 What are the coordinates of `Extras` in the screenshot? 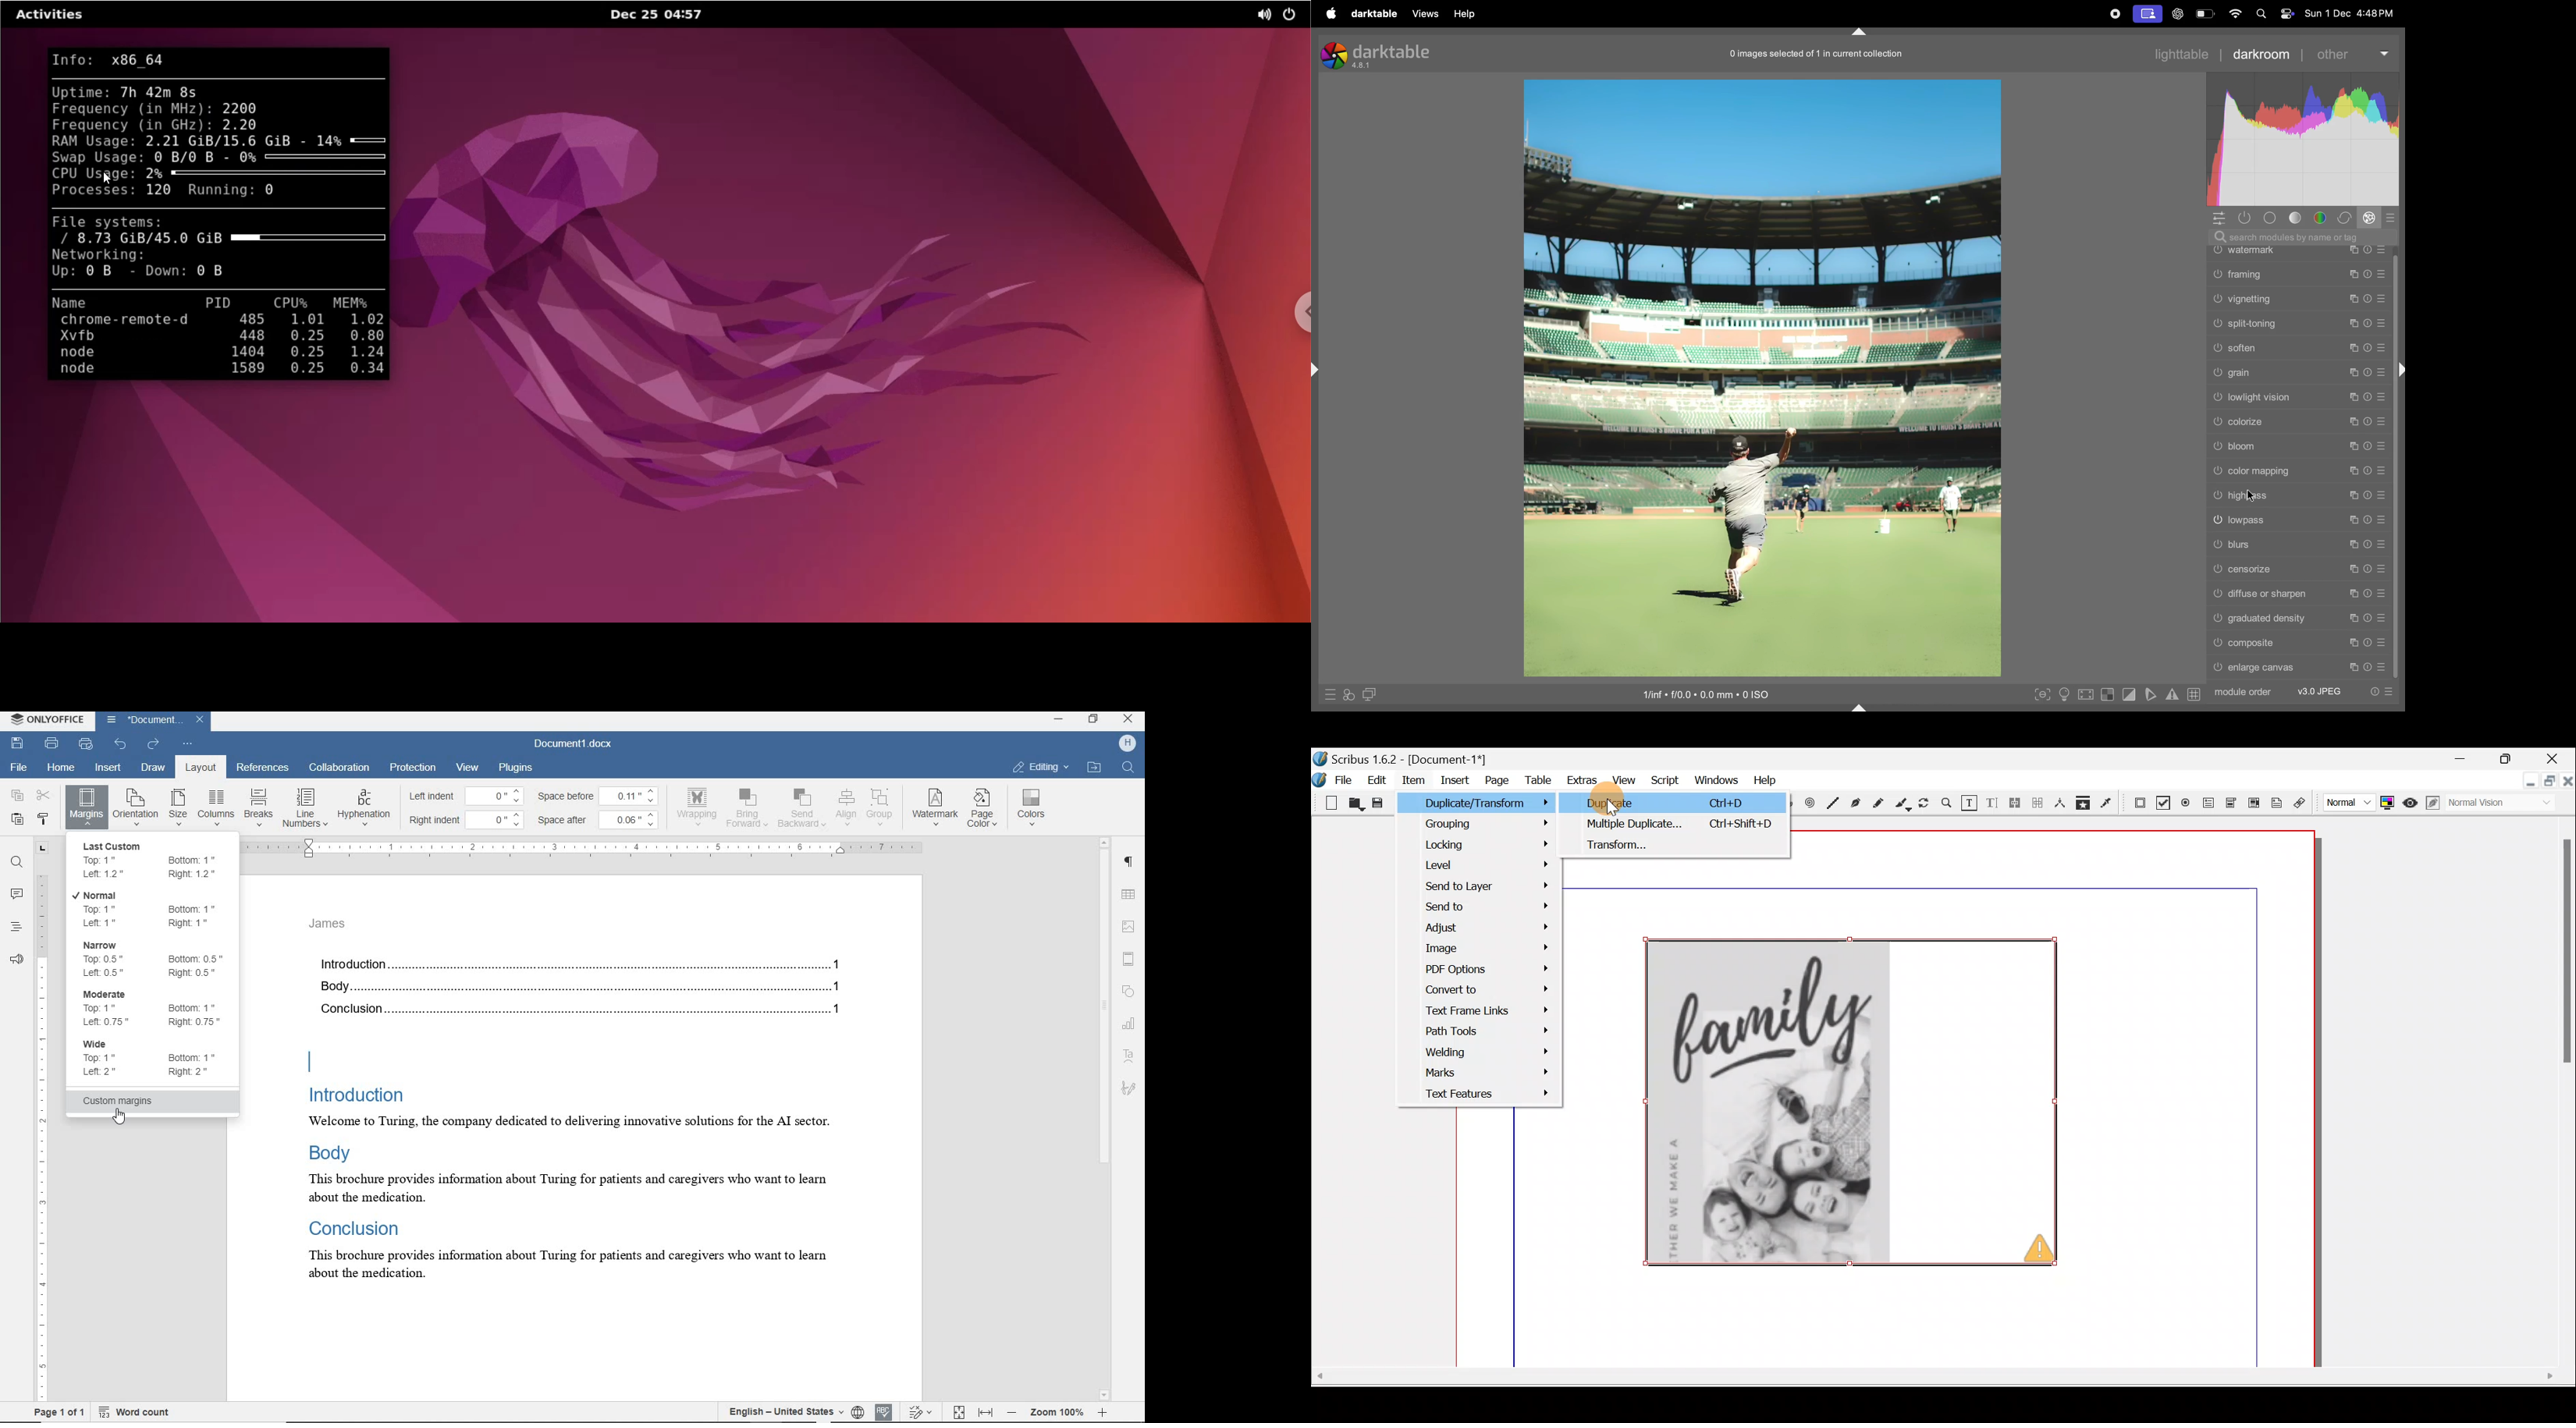 It's located at (1581, 781).